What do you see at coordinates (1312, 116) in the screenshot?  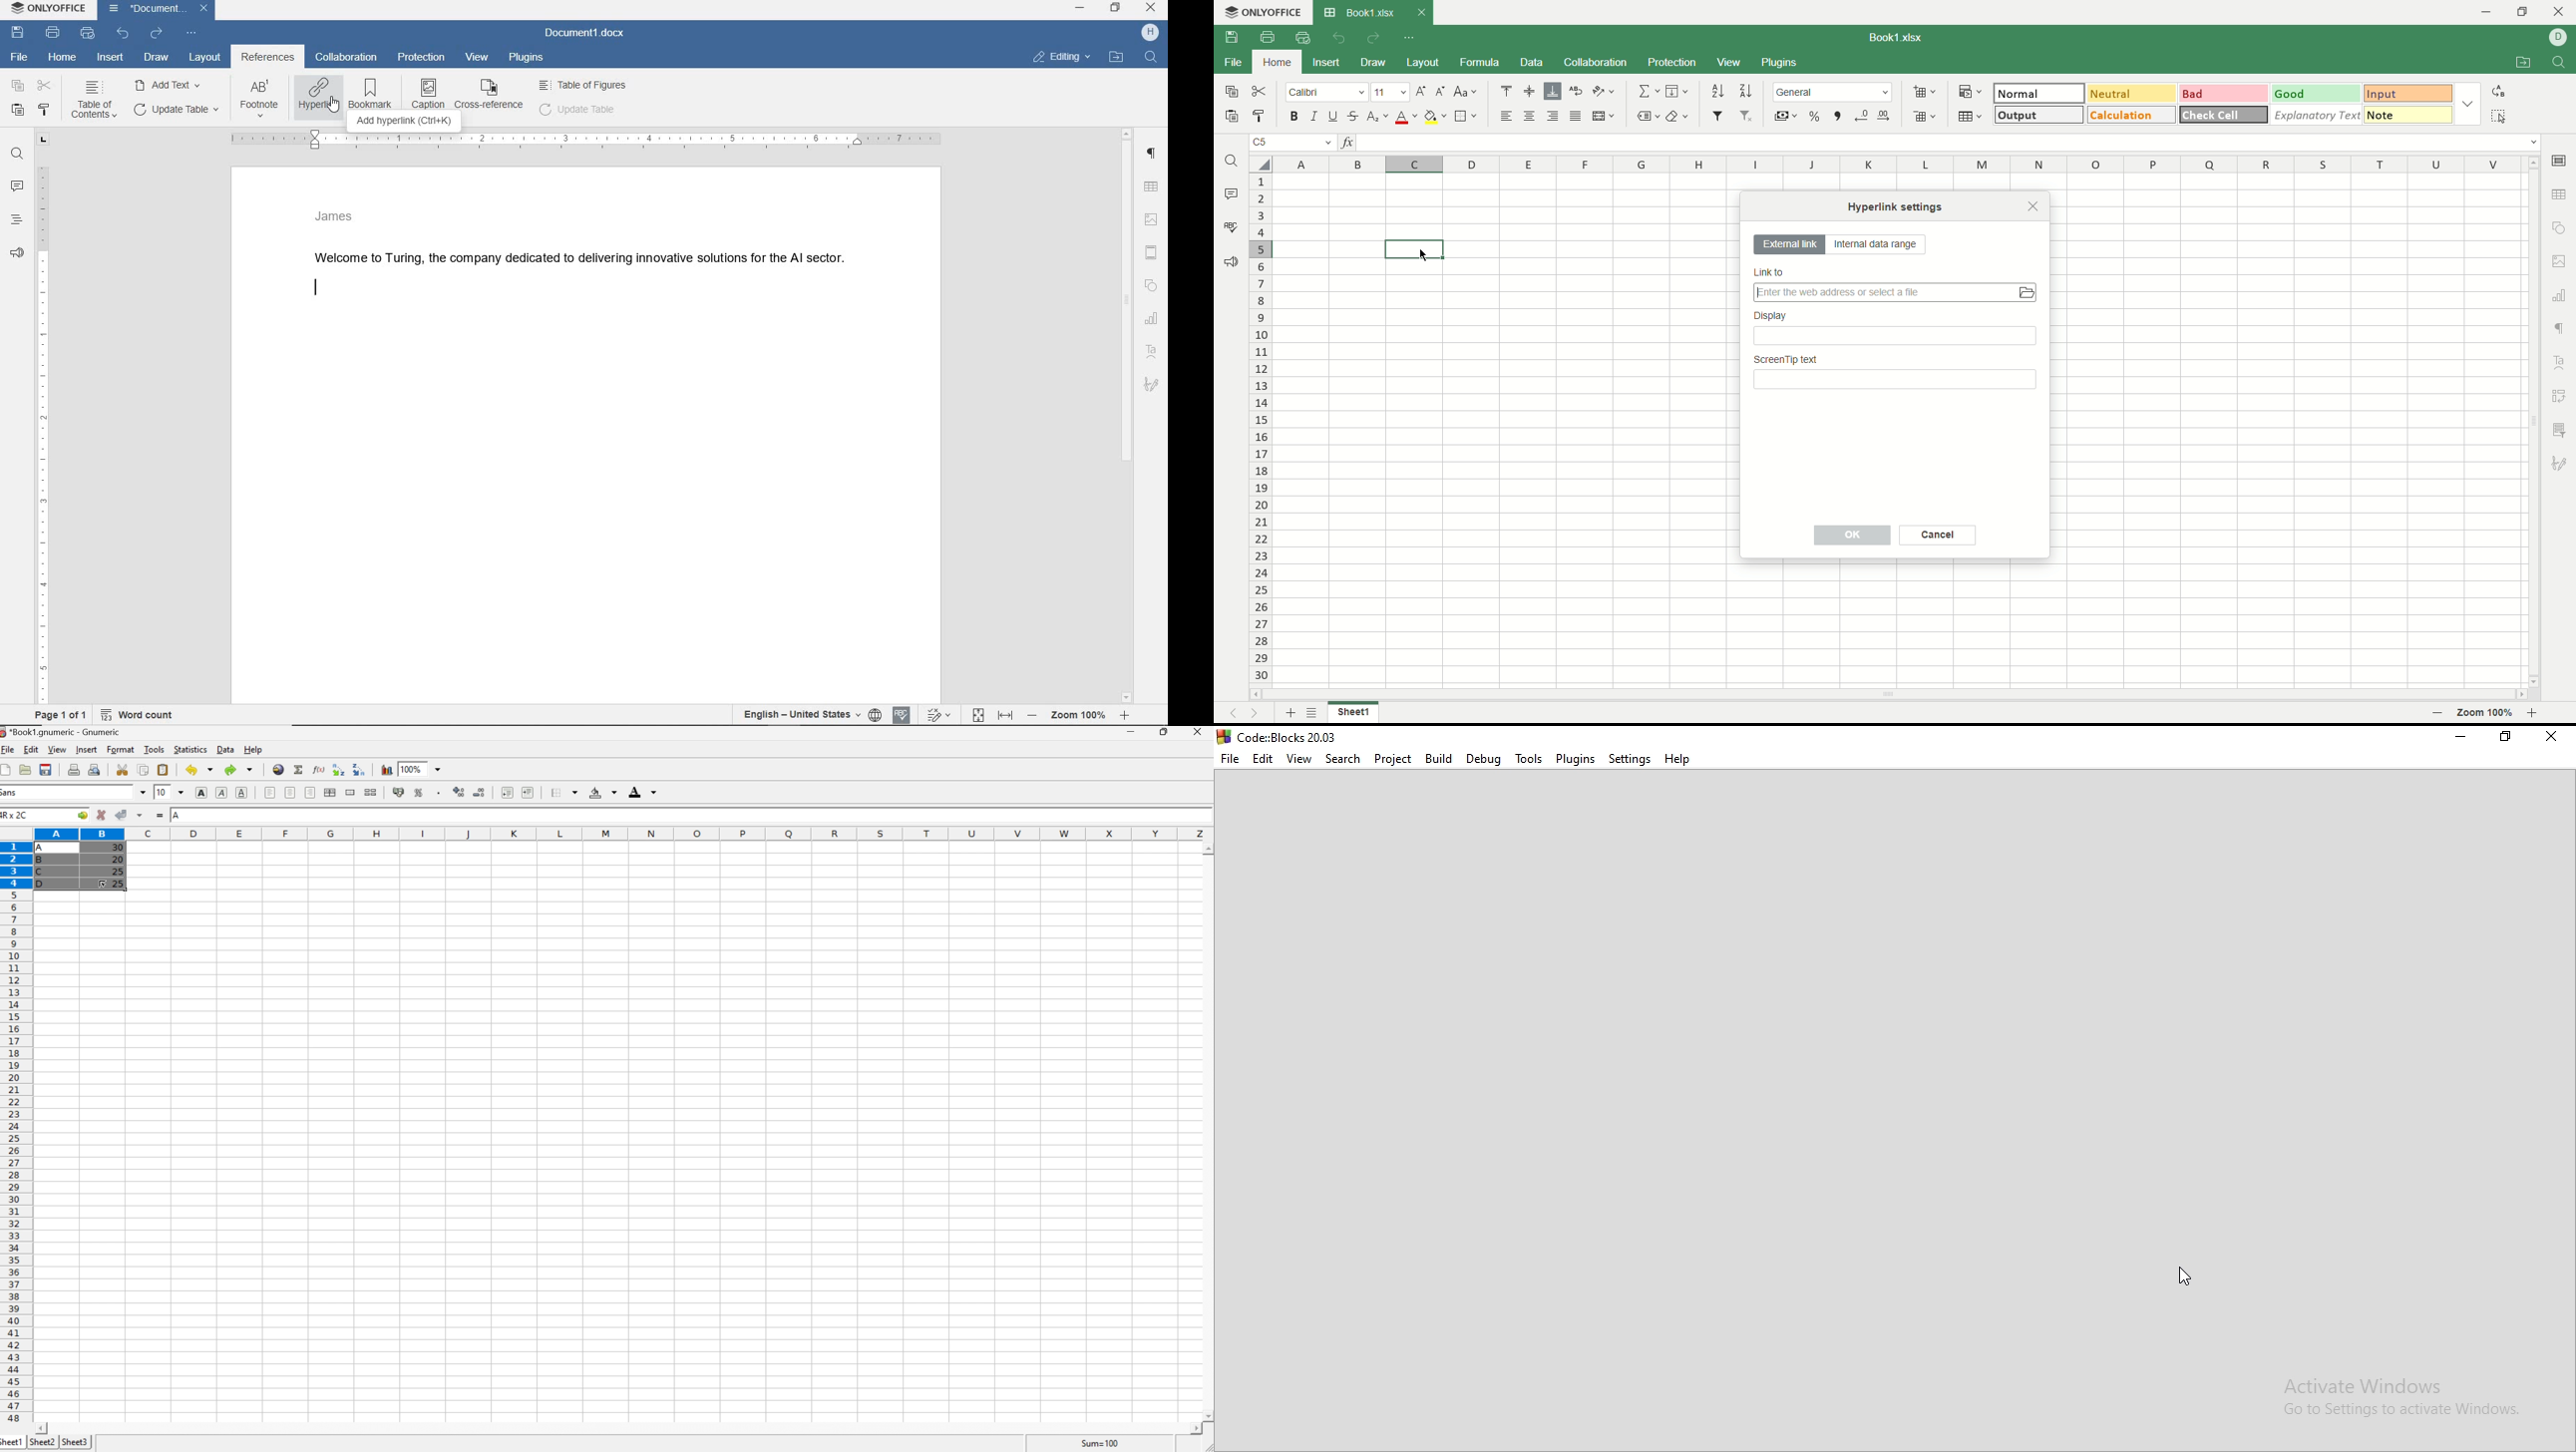 I see `italics` at bounding box center [1312, 116].